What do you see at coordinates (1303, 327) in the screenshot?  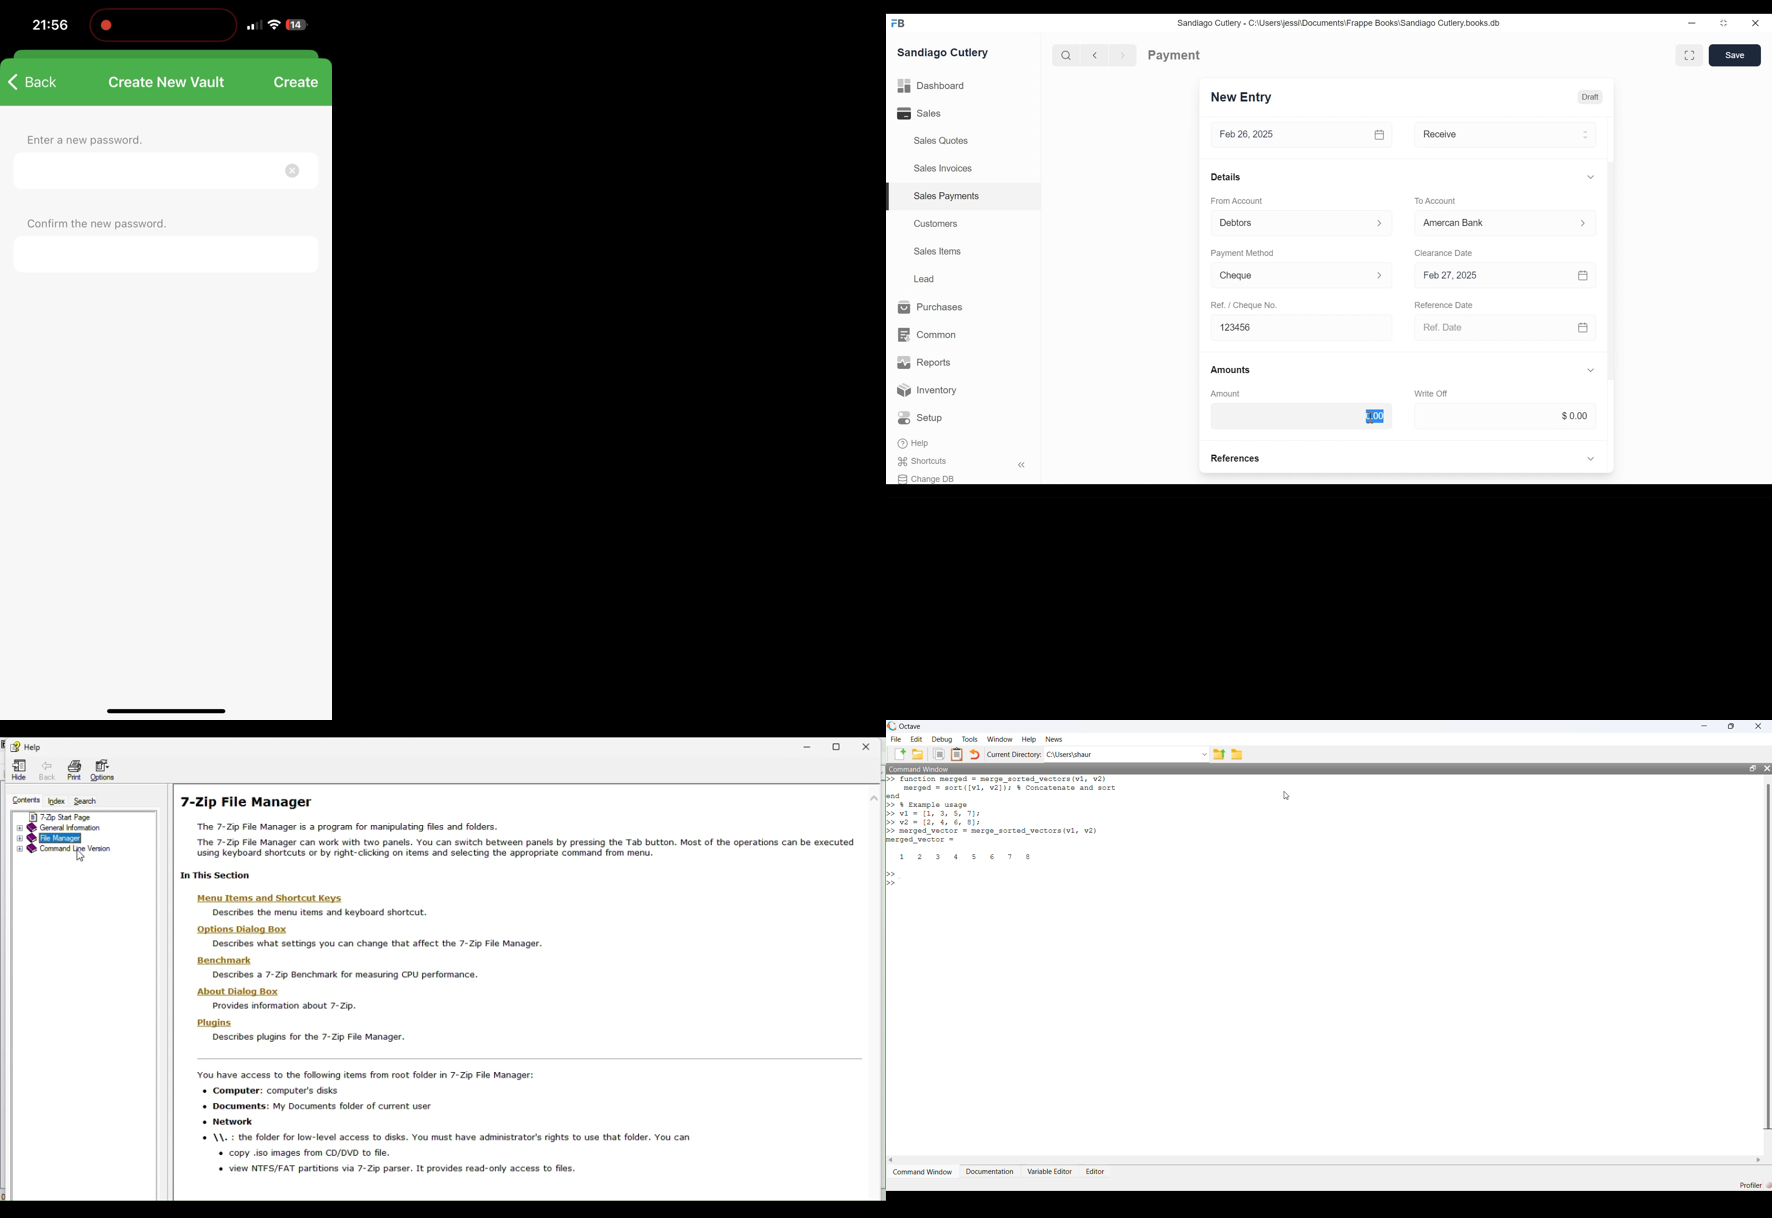 I see `123456` at bounding box center [1303, 327].